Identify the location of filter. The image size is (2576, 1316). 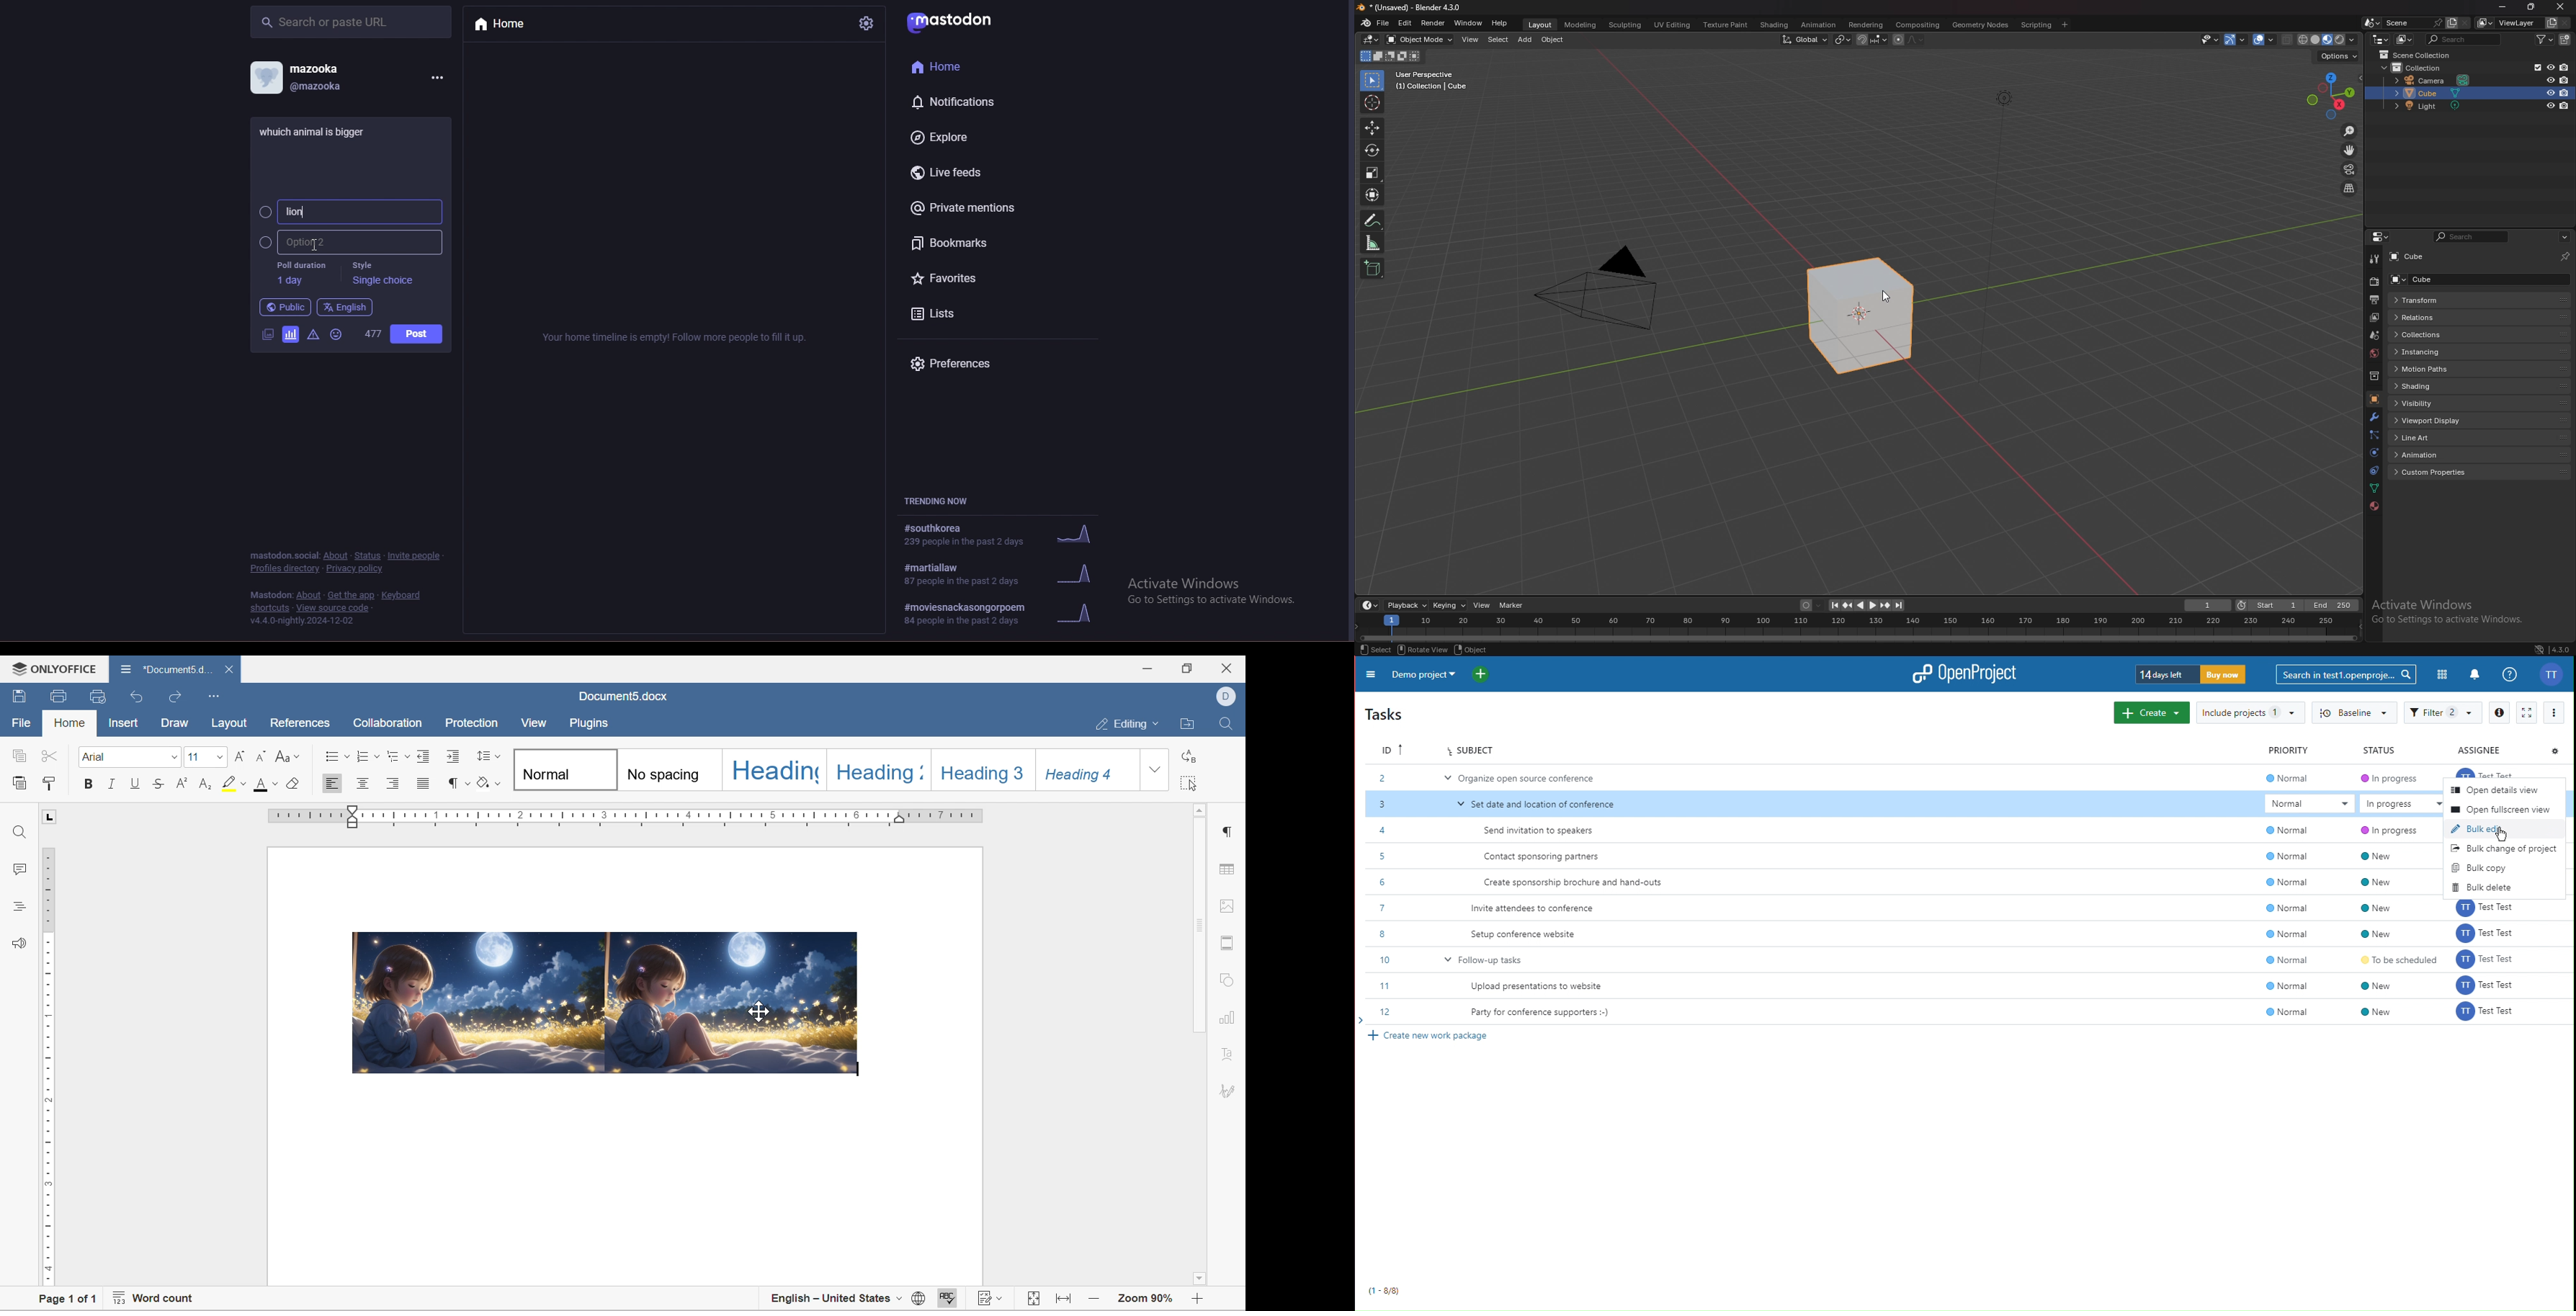
(2545, 39).